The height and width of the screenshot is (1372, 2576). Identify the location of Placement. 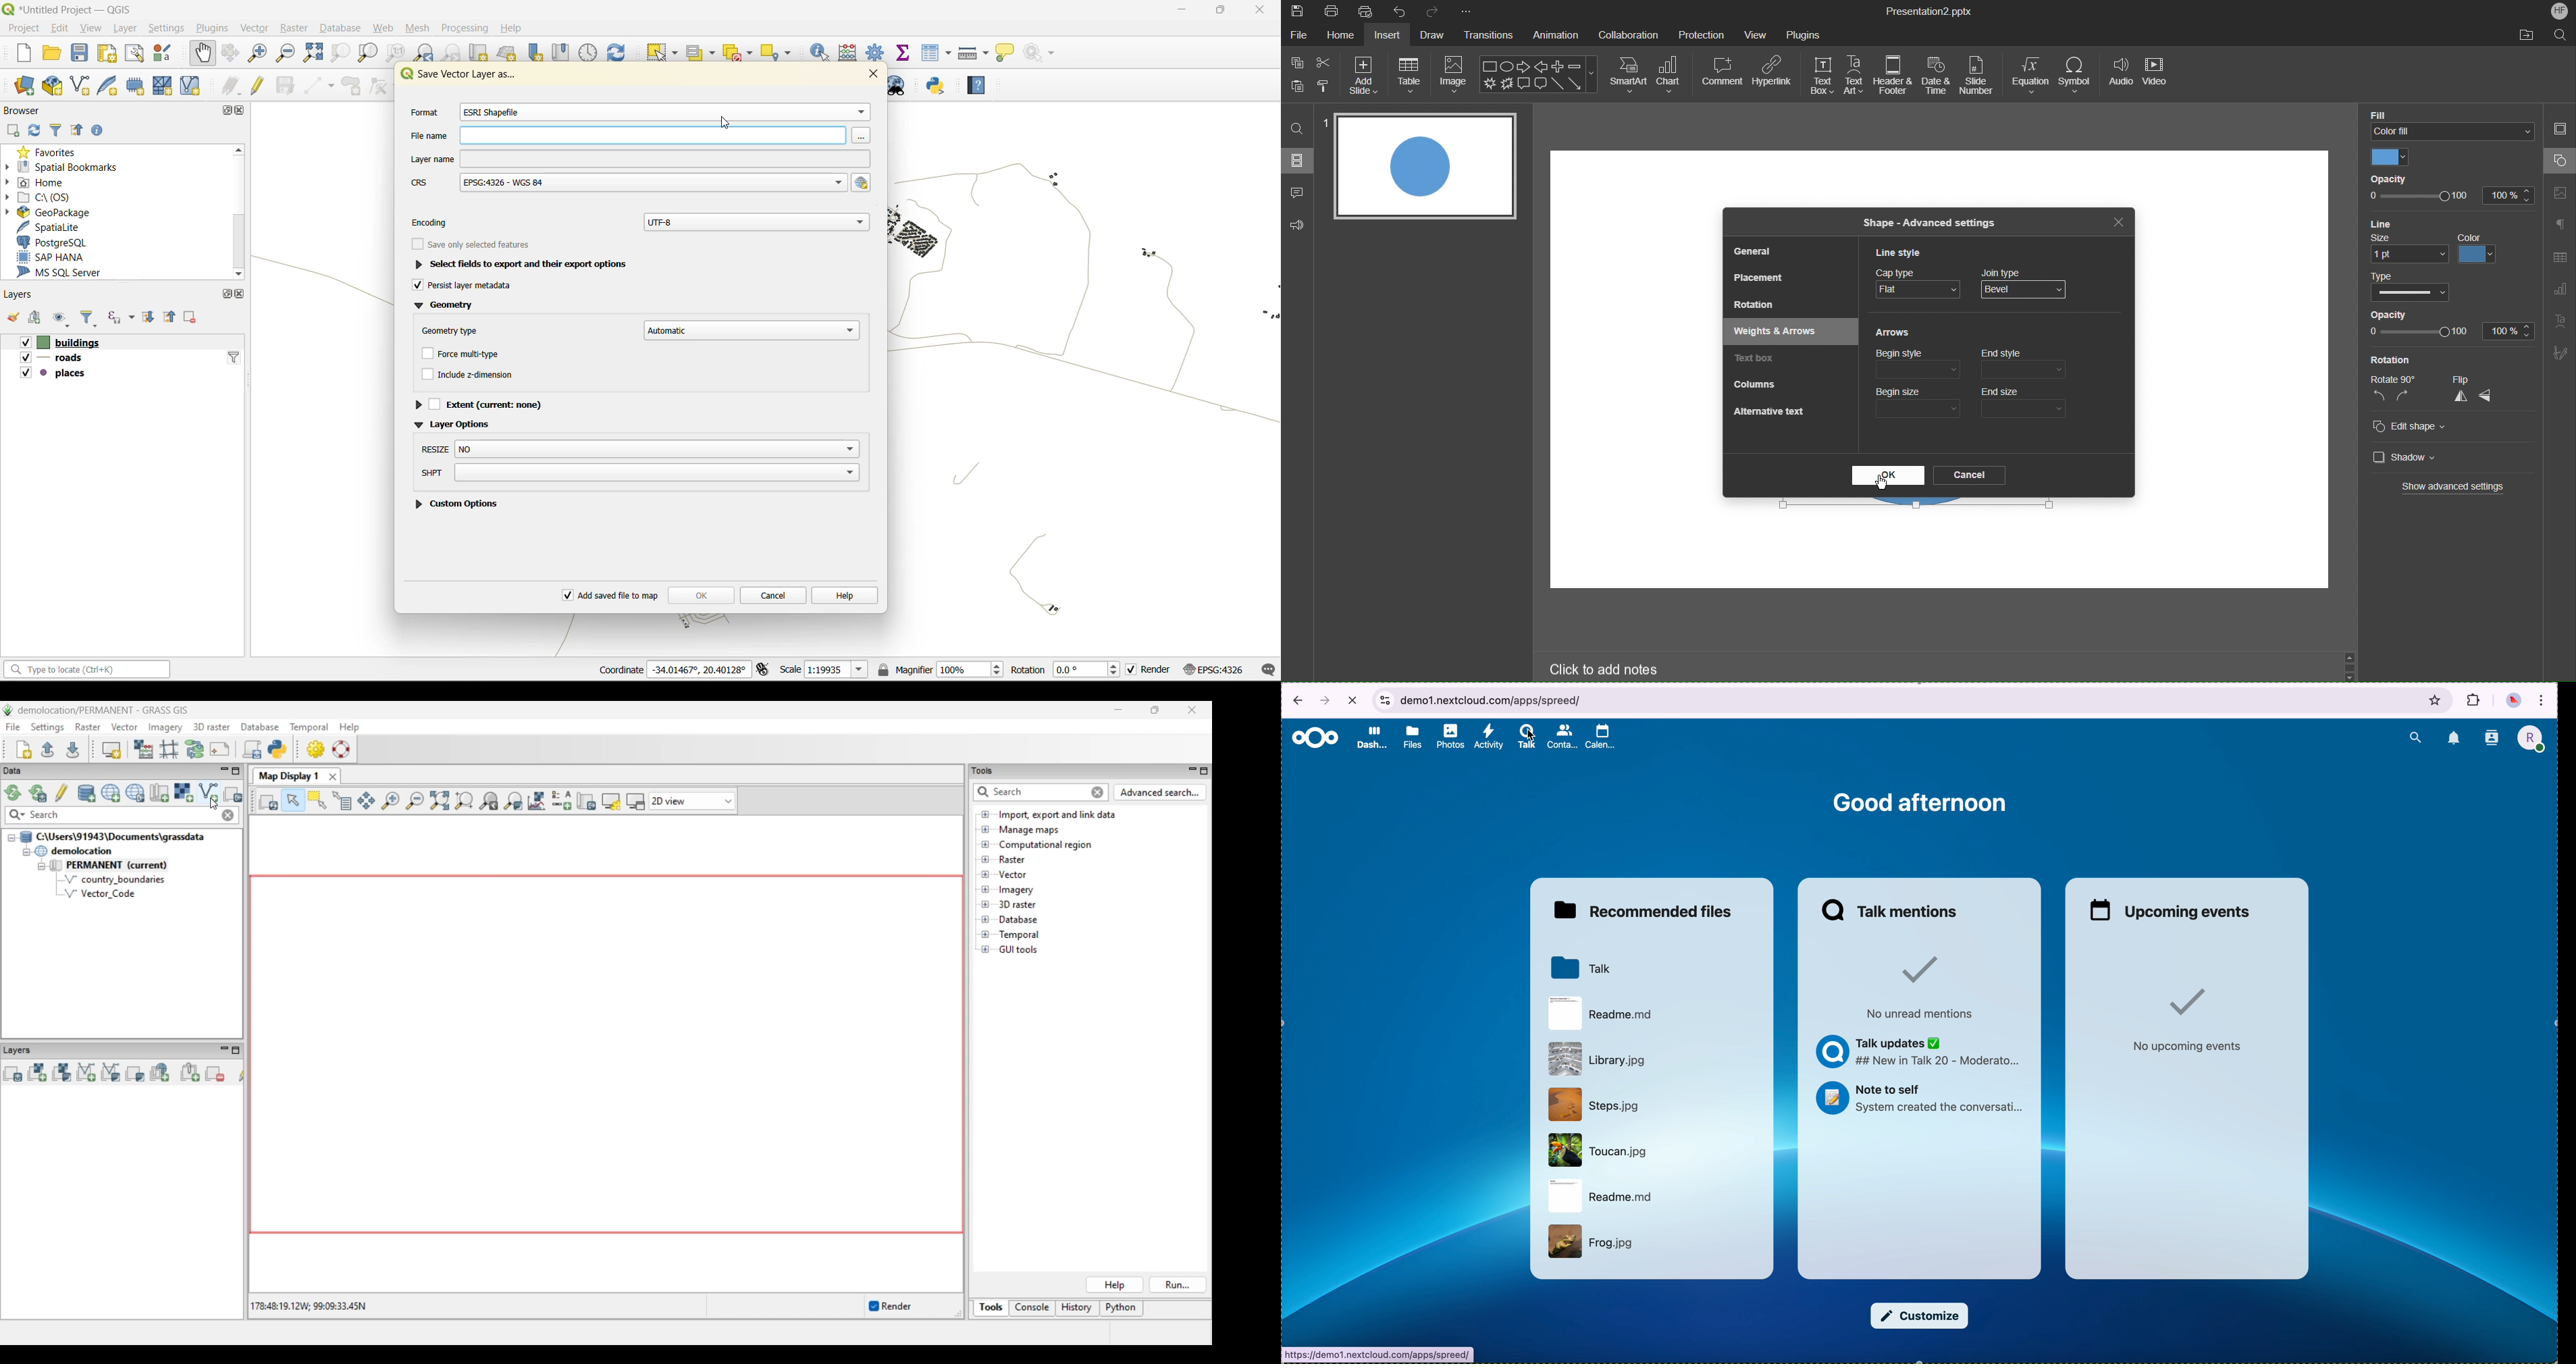
(1756, 276).